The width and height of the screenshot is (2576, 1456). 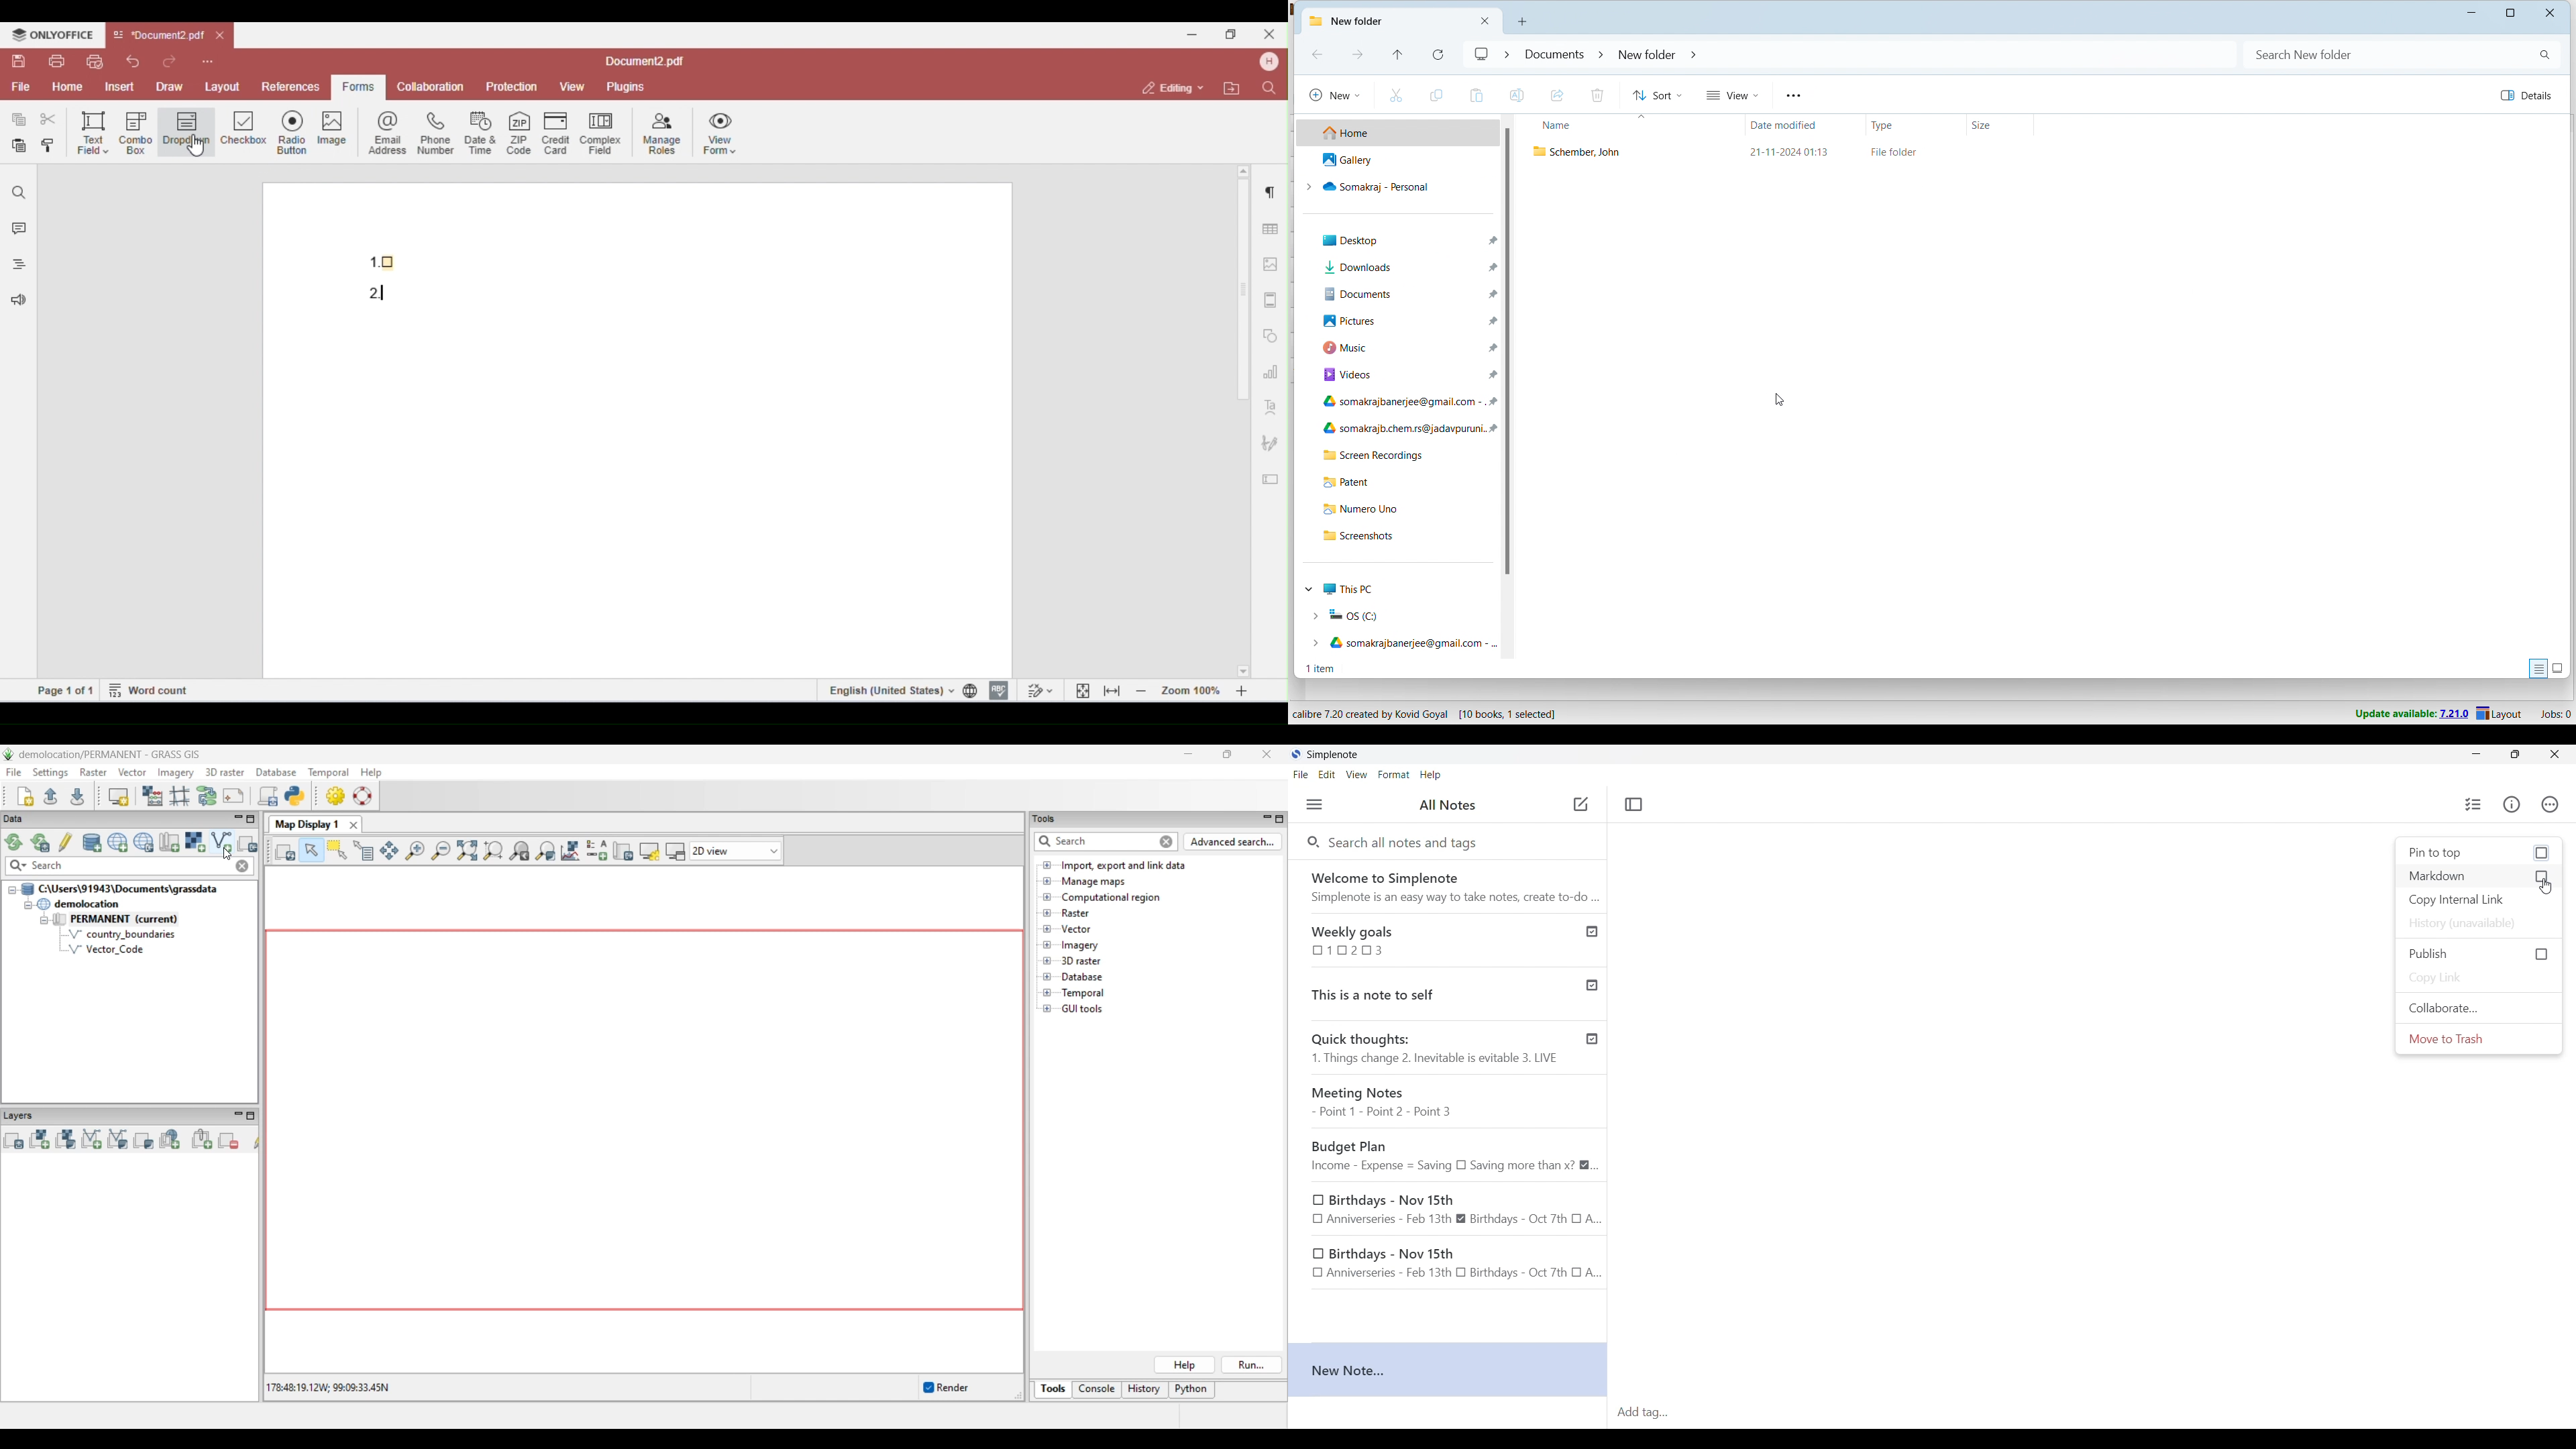 I want to click on Software name, so click(x=1332, y=755).